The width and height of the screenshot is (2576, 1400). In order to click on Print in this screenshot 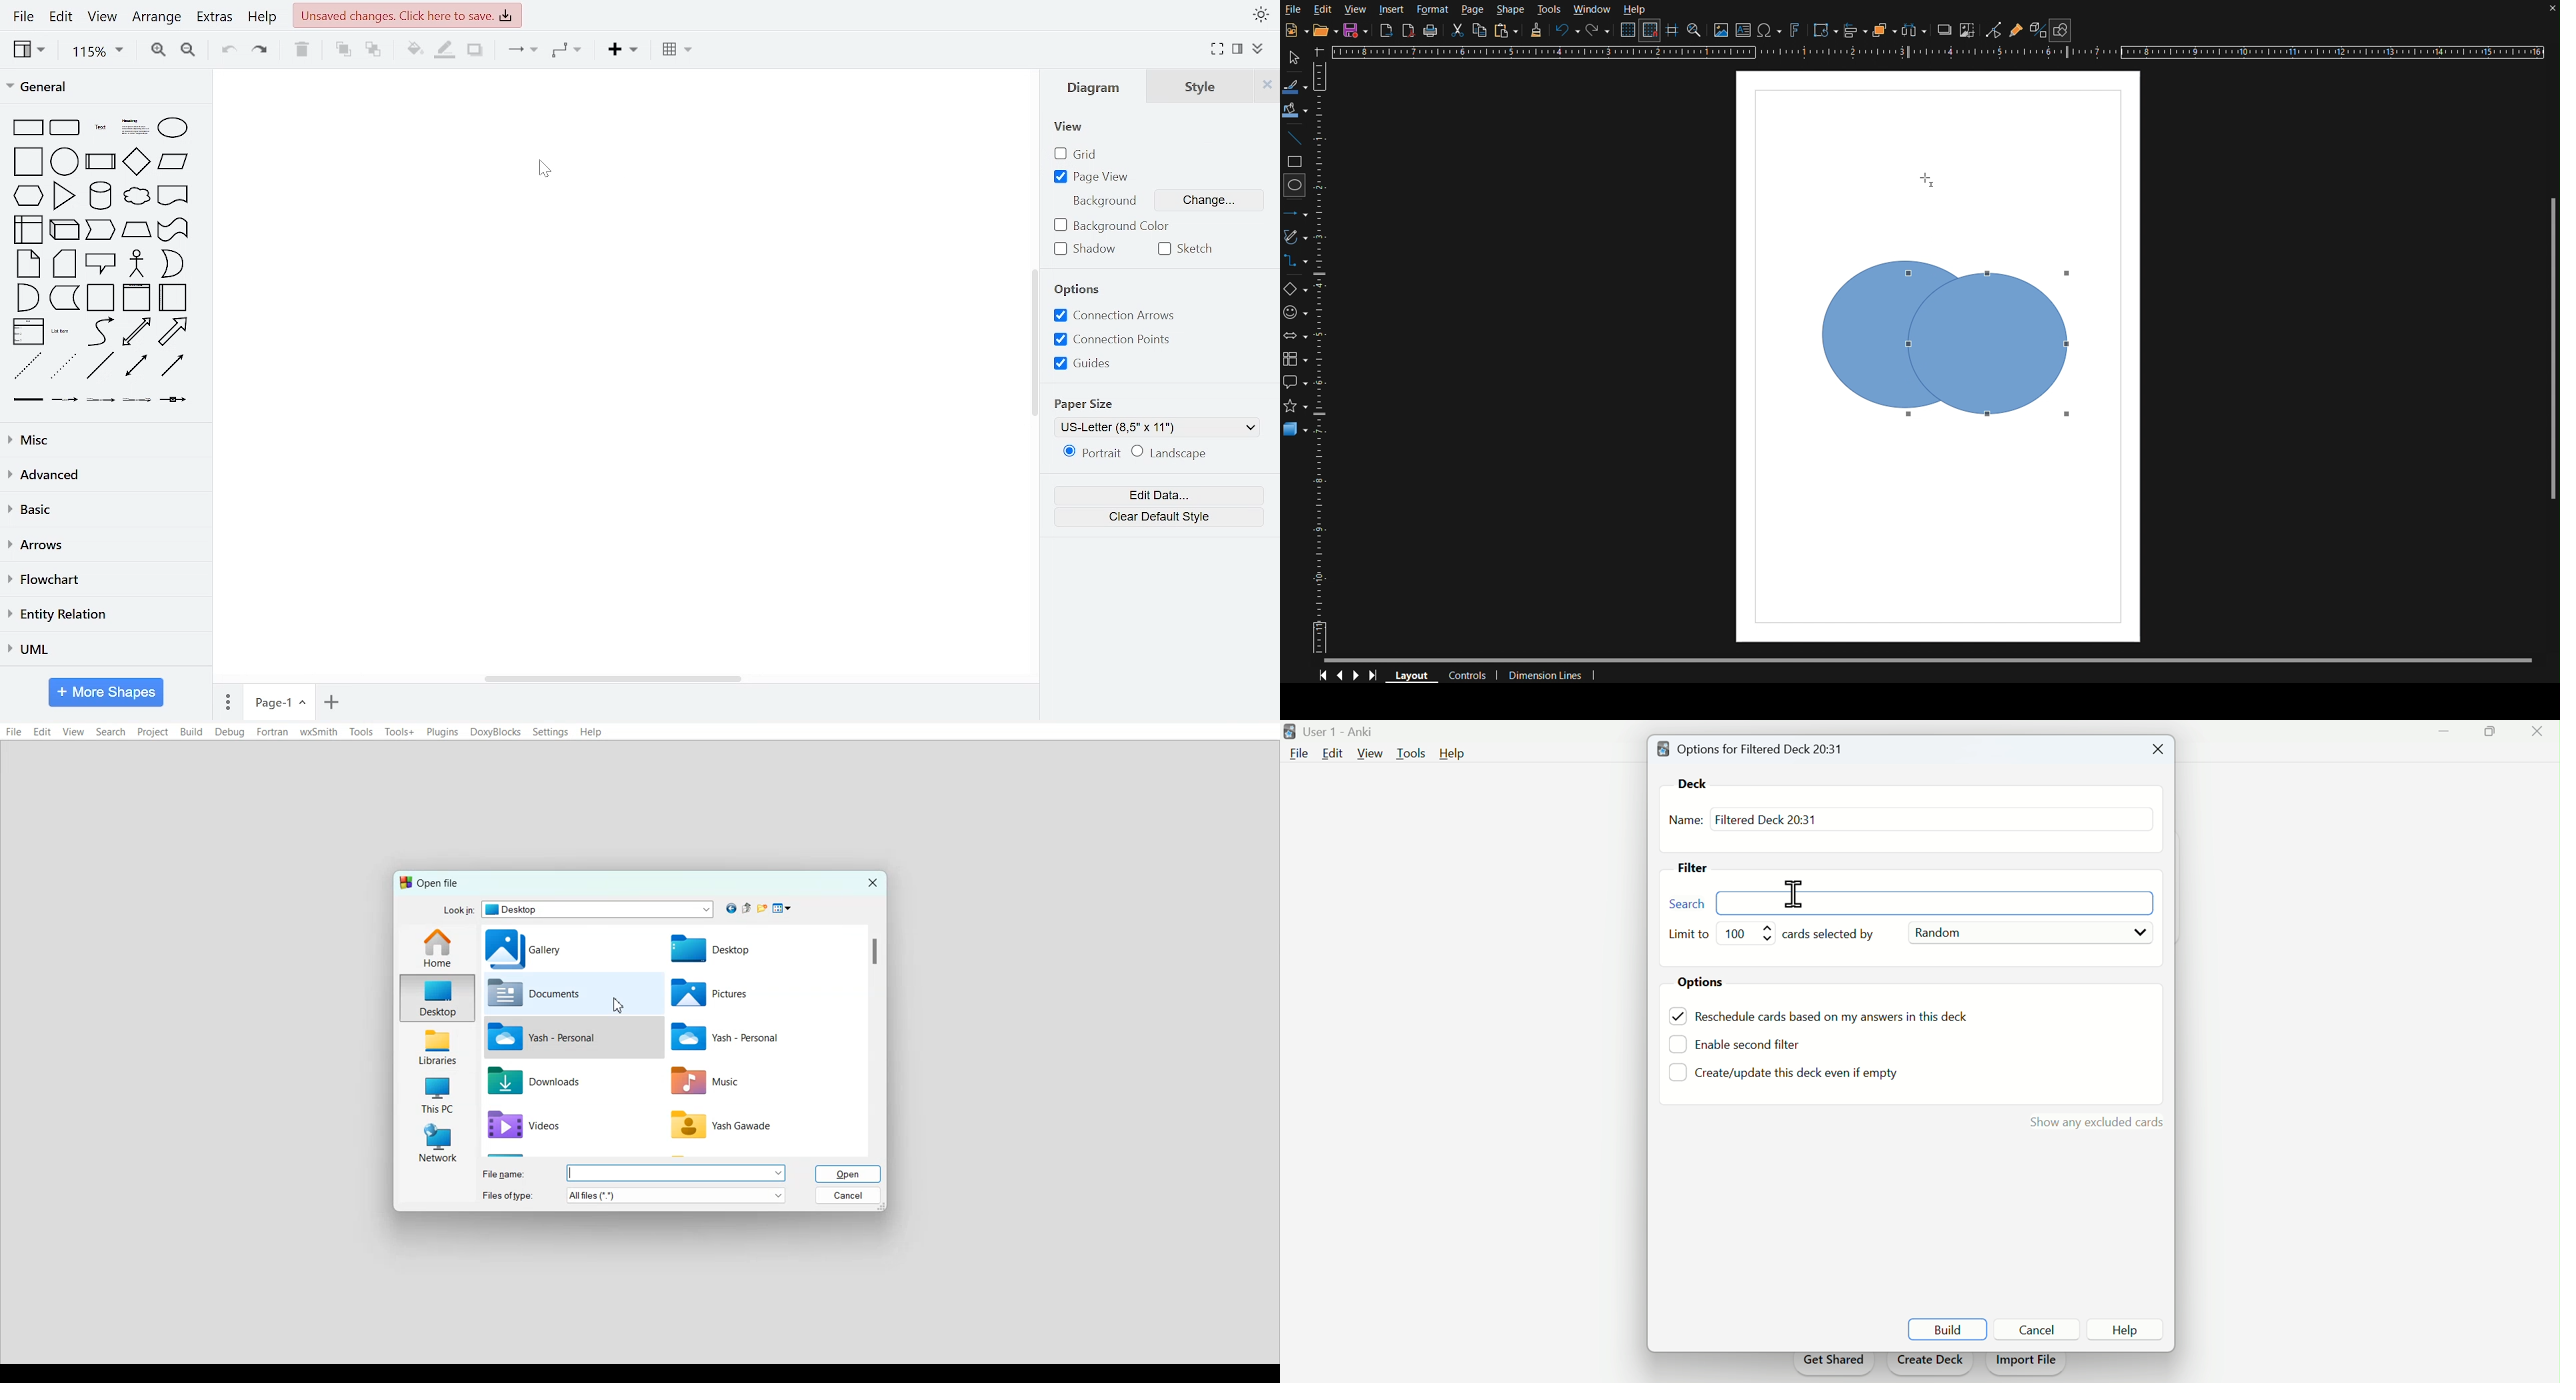, I will do `click(1432, 30)`.